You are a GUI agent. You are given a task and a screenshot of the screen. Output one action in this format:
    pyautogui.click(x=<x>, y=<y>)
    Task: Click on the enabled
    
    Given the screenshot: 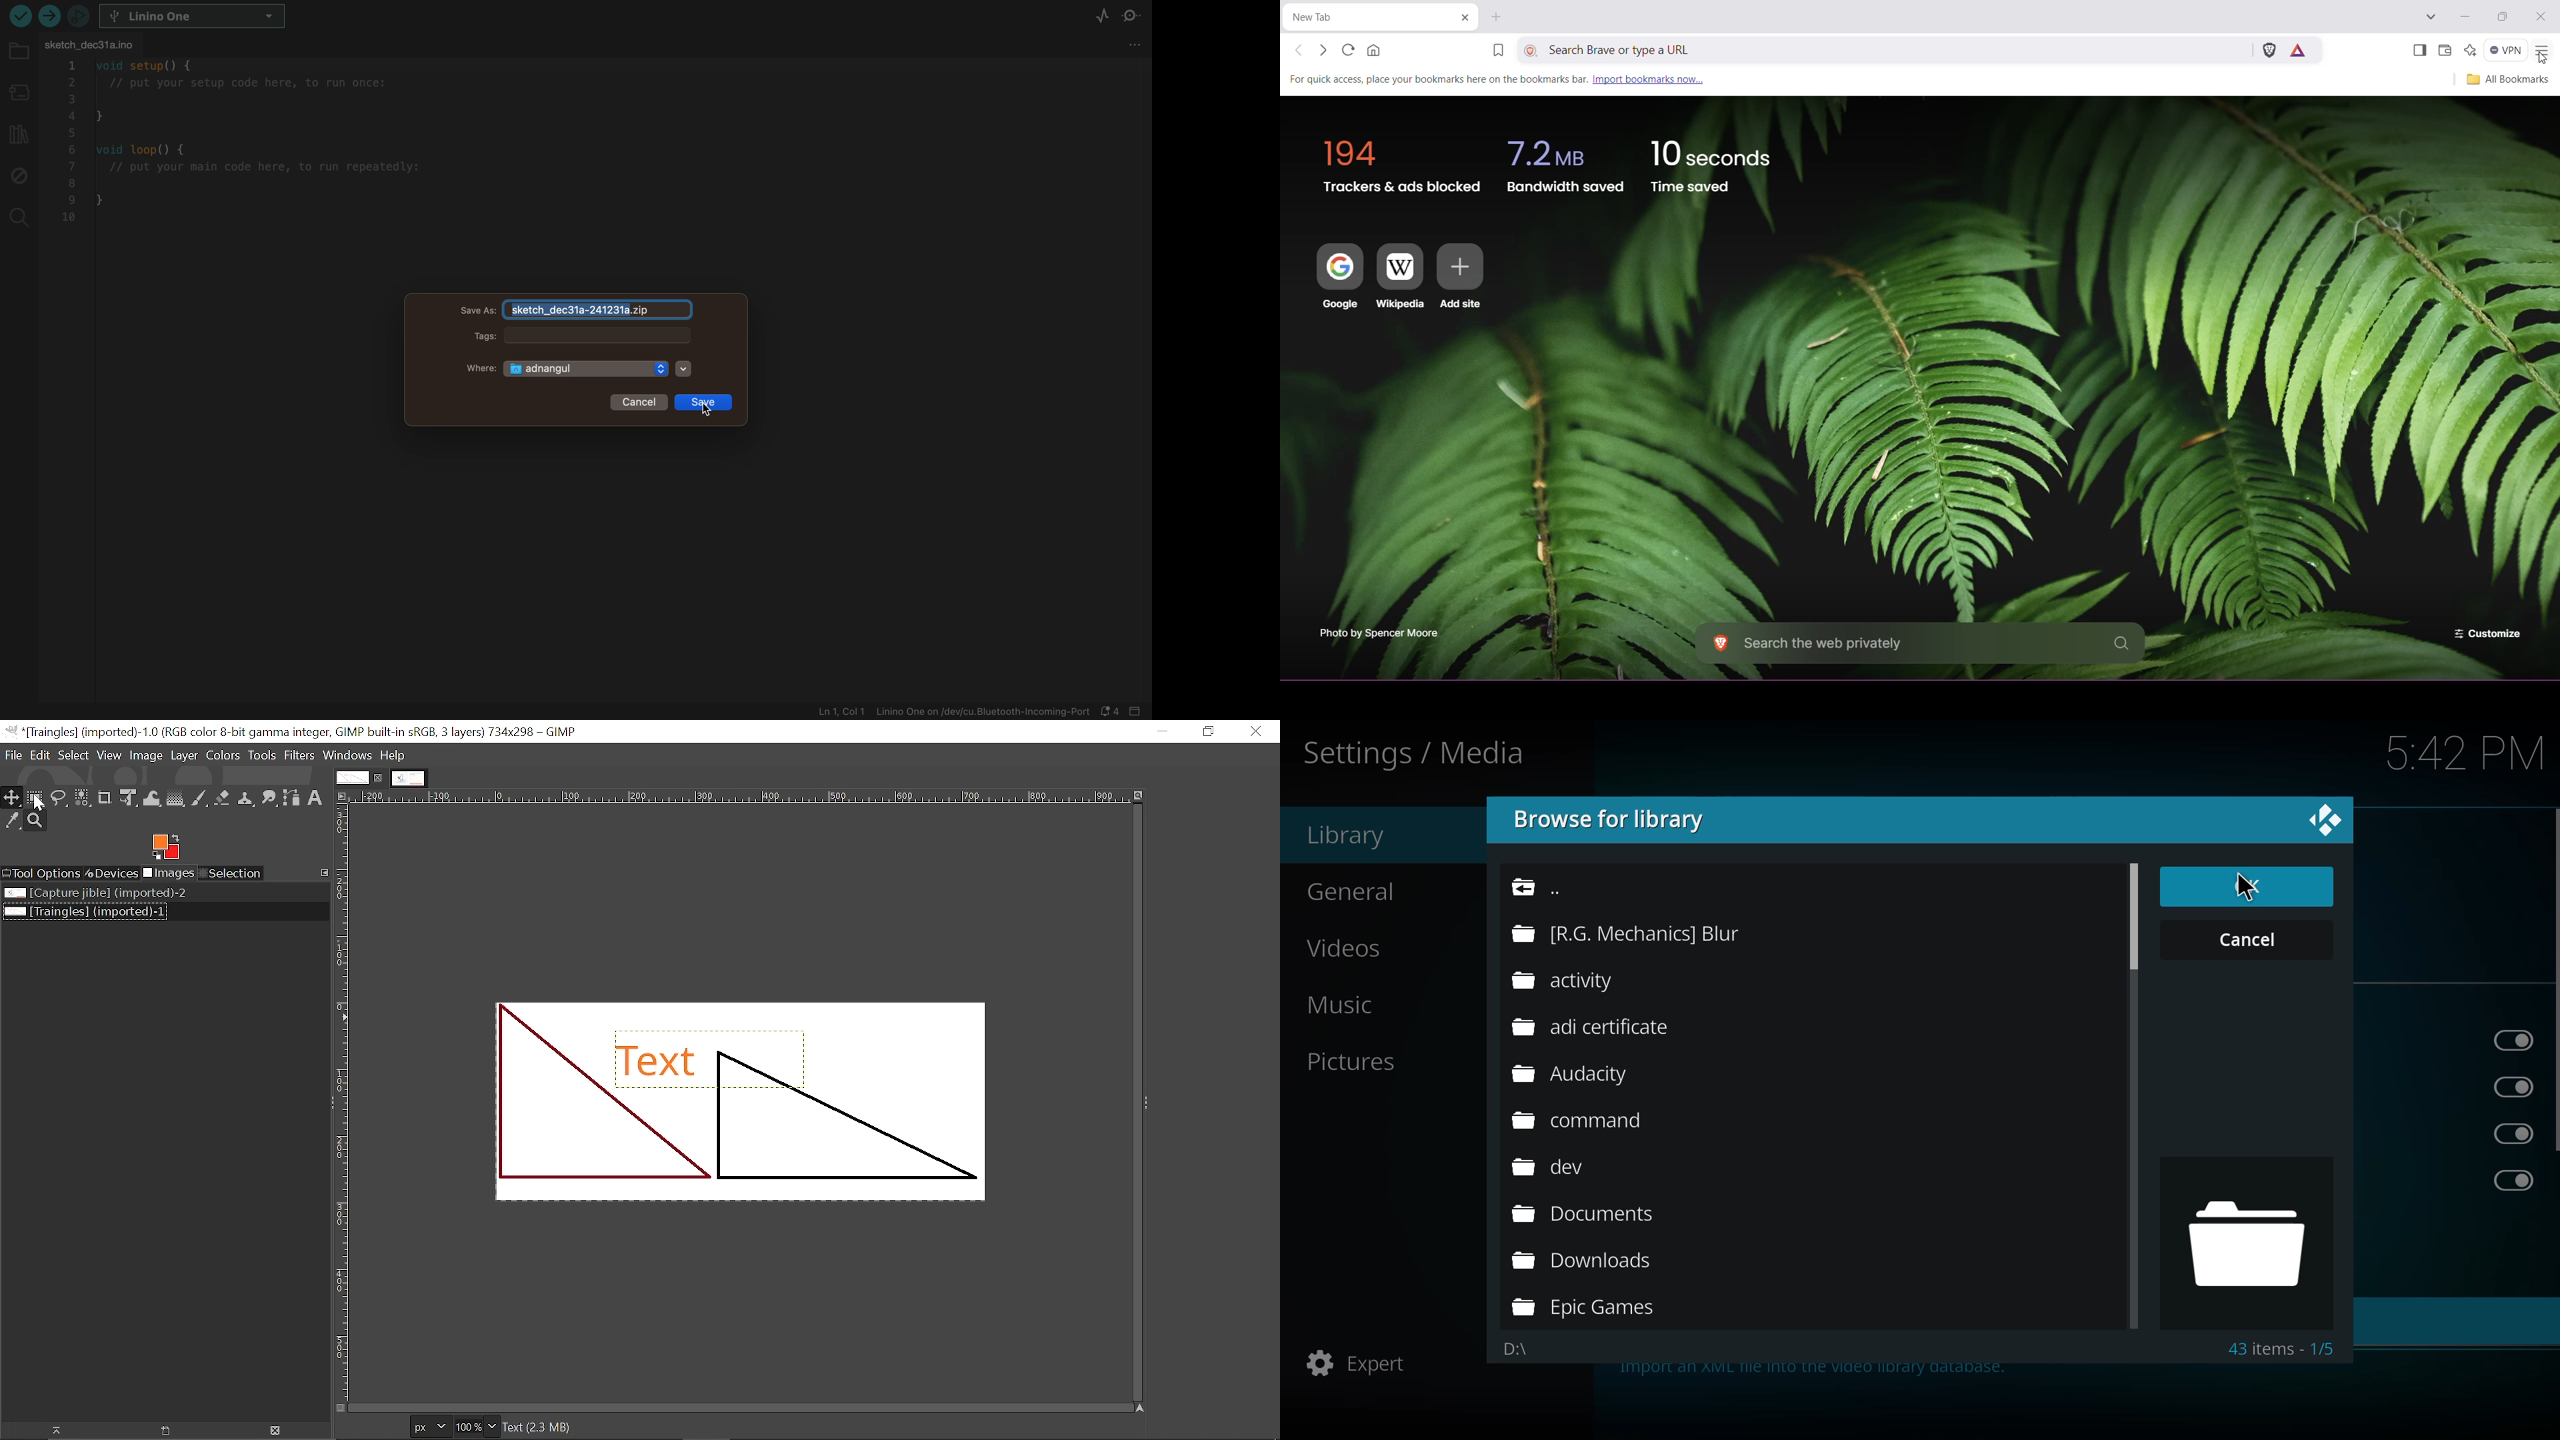 What is the action you would take?
    pyautogui.click(x=2513, y=1181)
    